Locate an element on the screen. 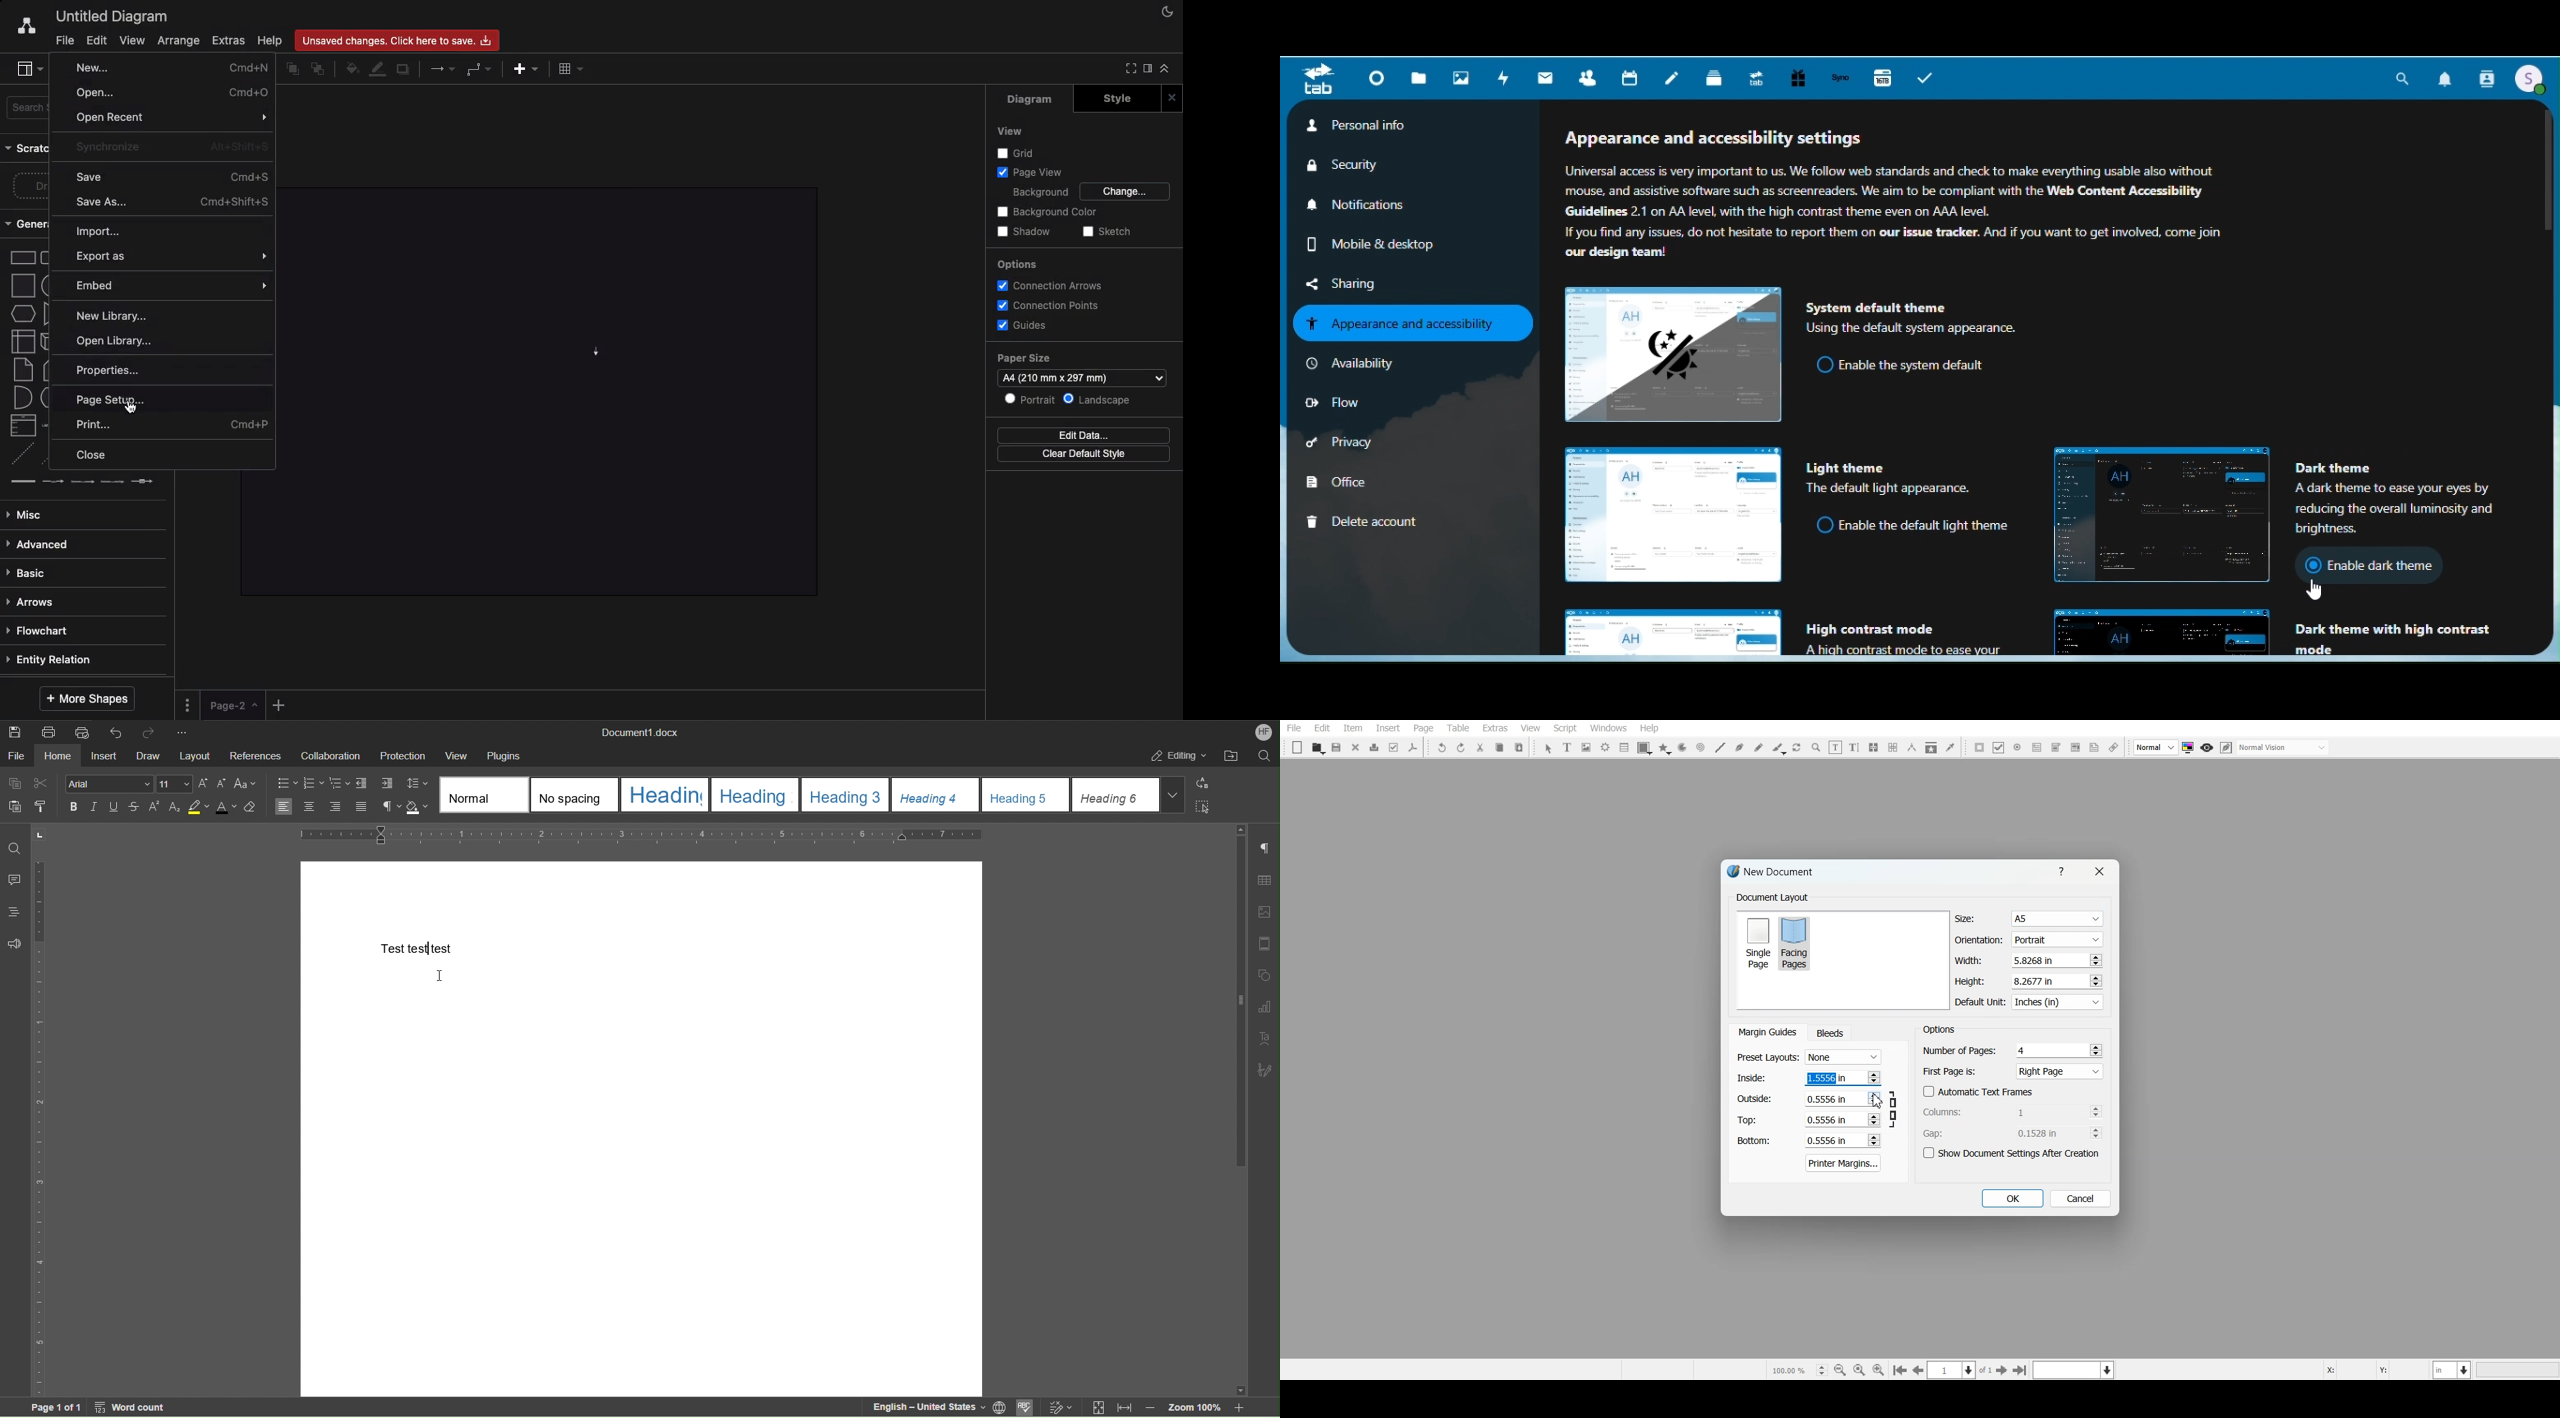 This screenshot has height=1428, width=2576. Signature is located at coordinates (1265, 1069).